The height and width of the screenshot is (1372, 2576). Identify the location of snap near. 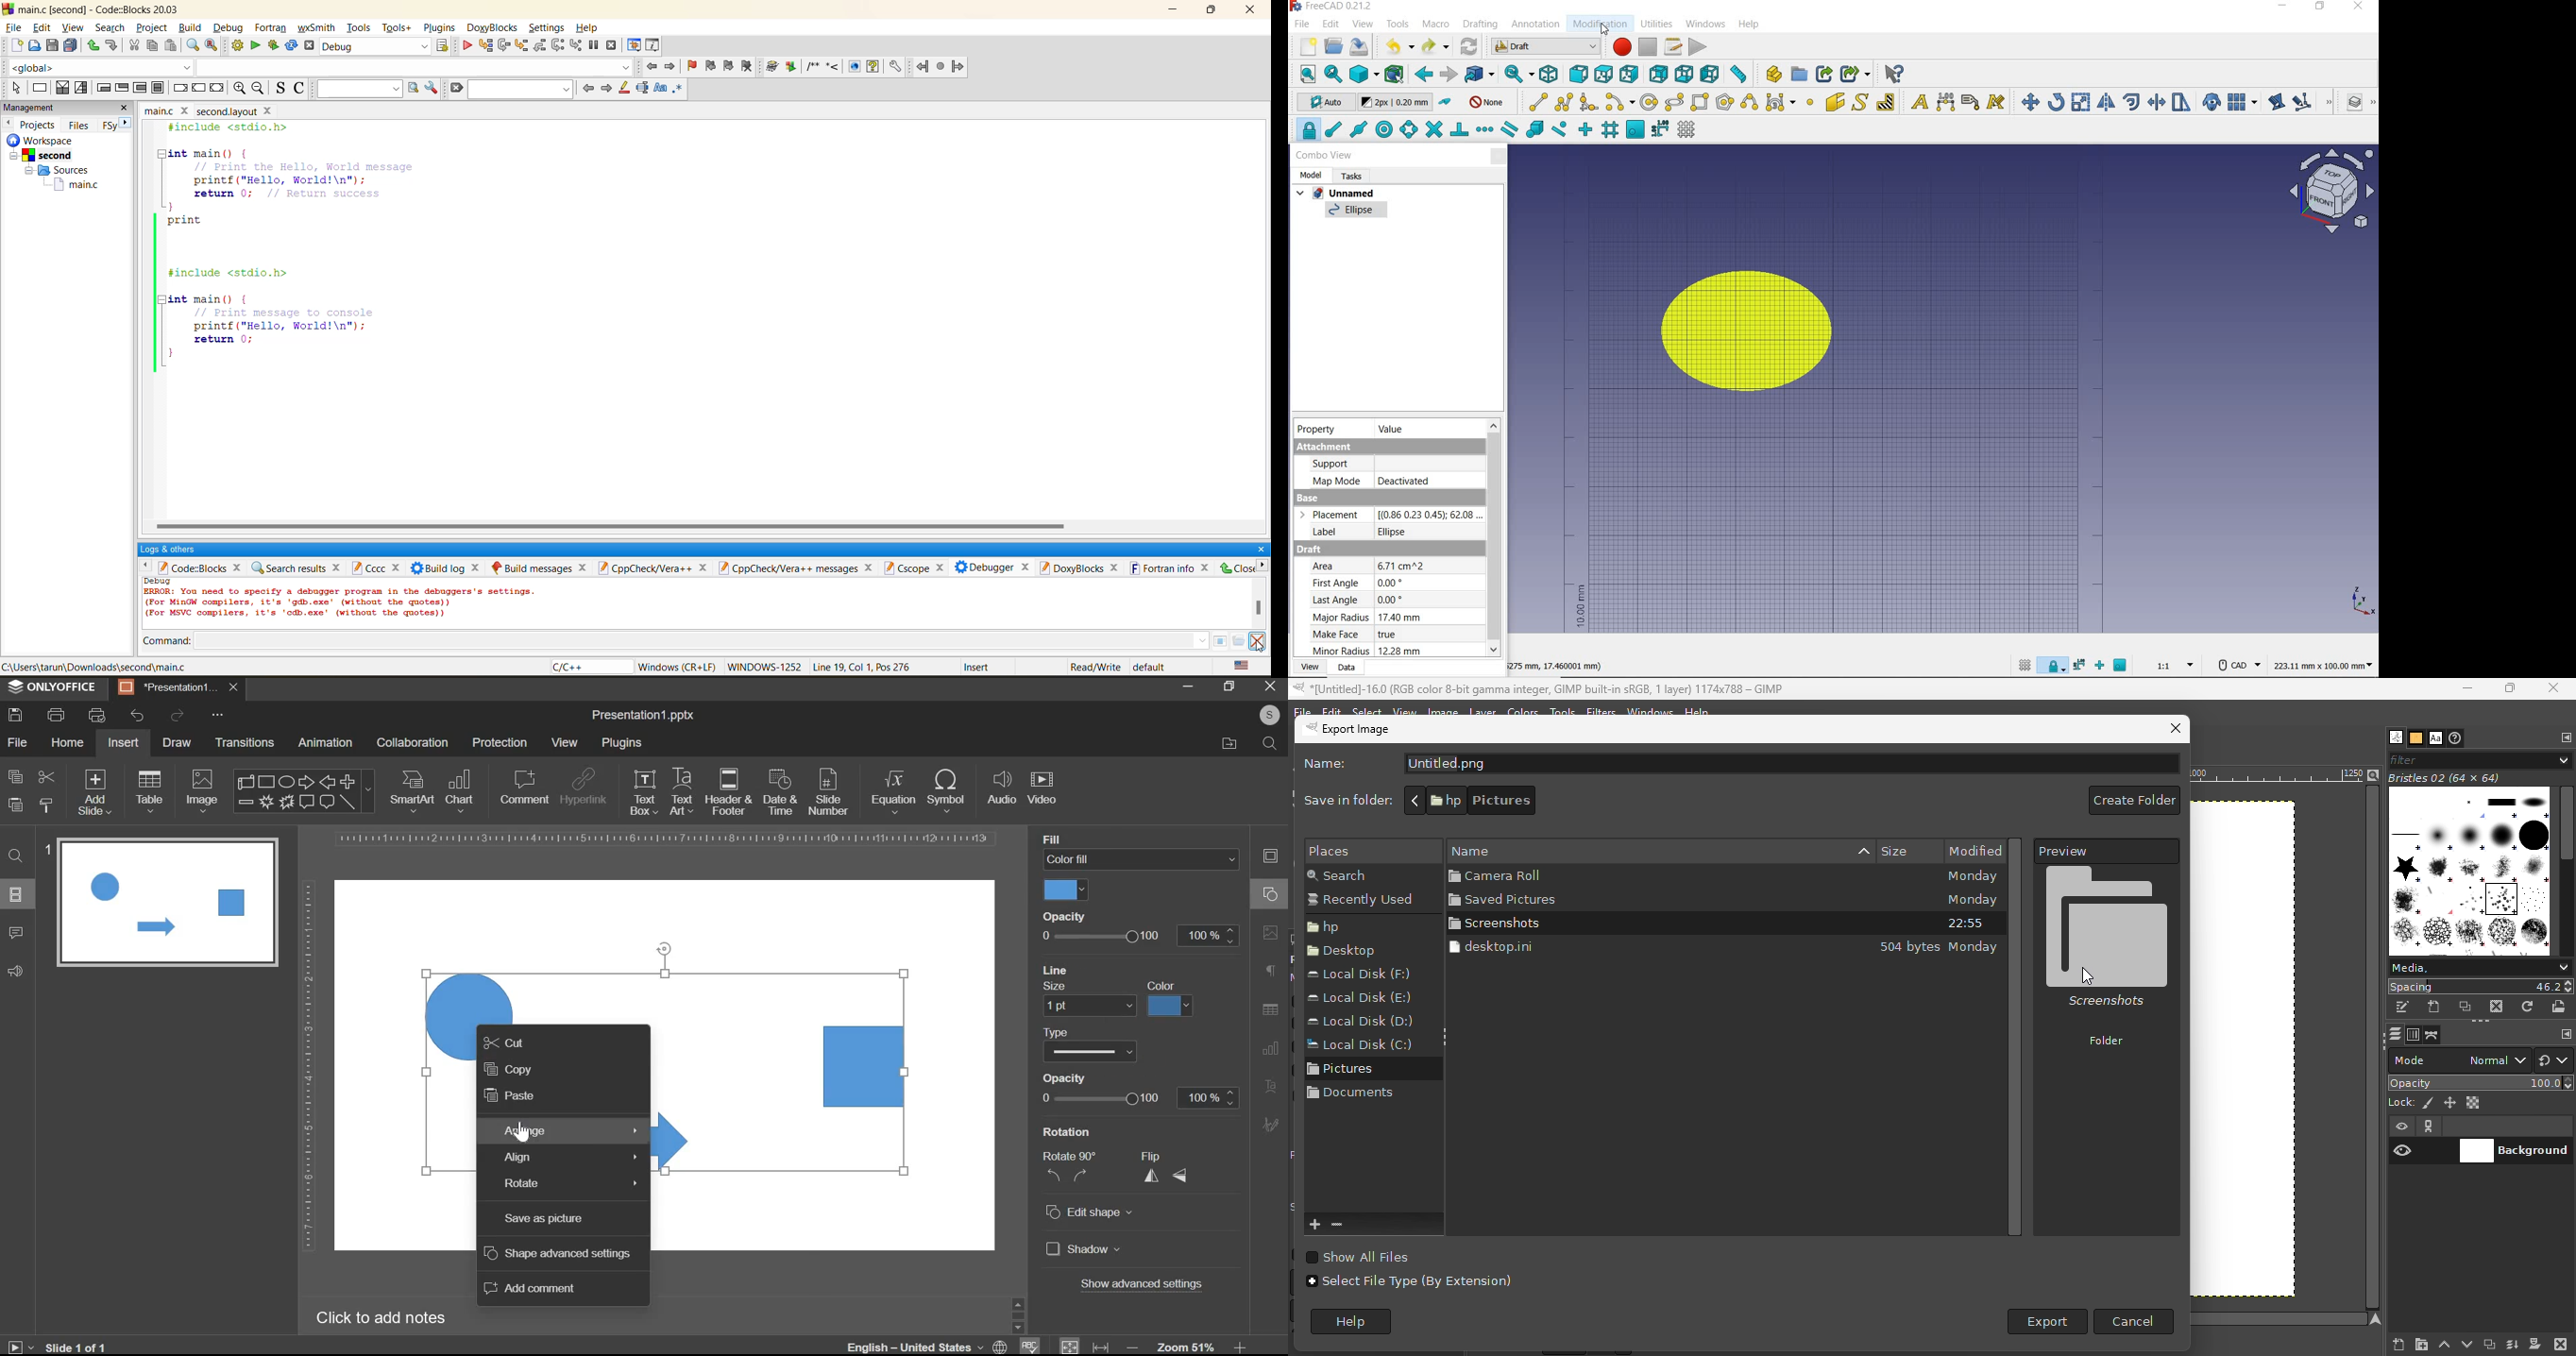
(1561, 131).